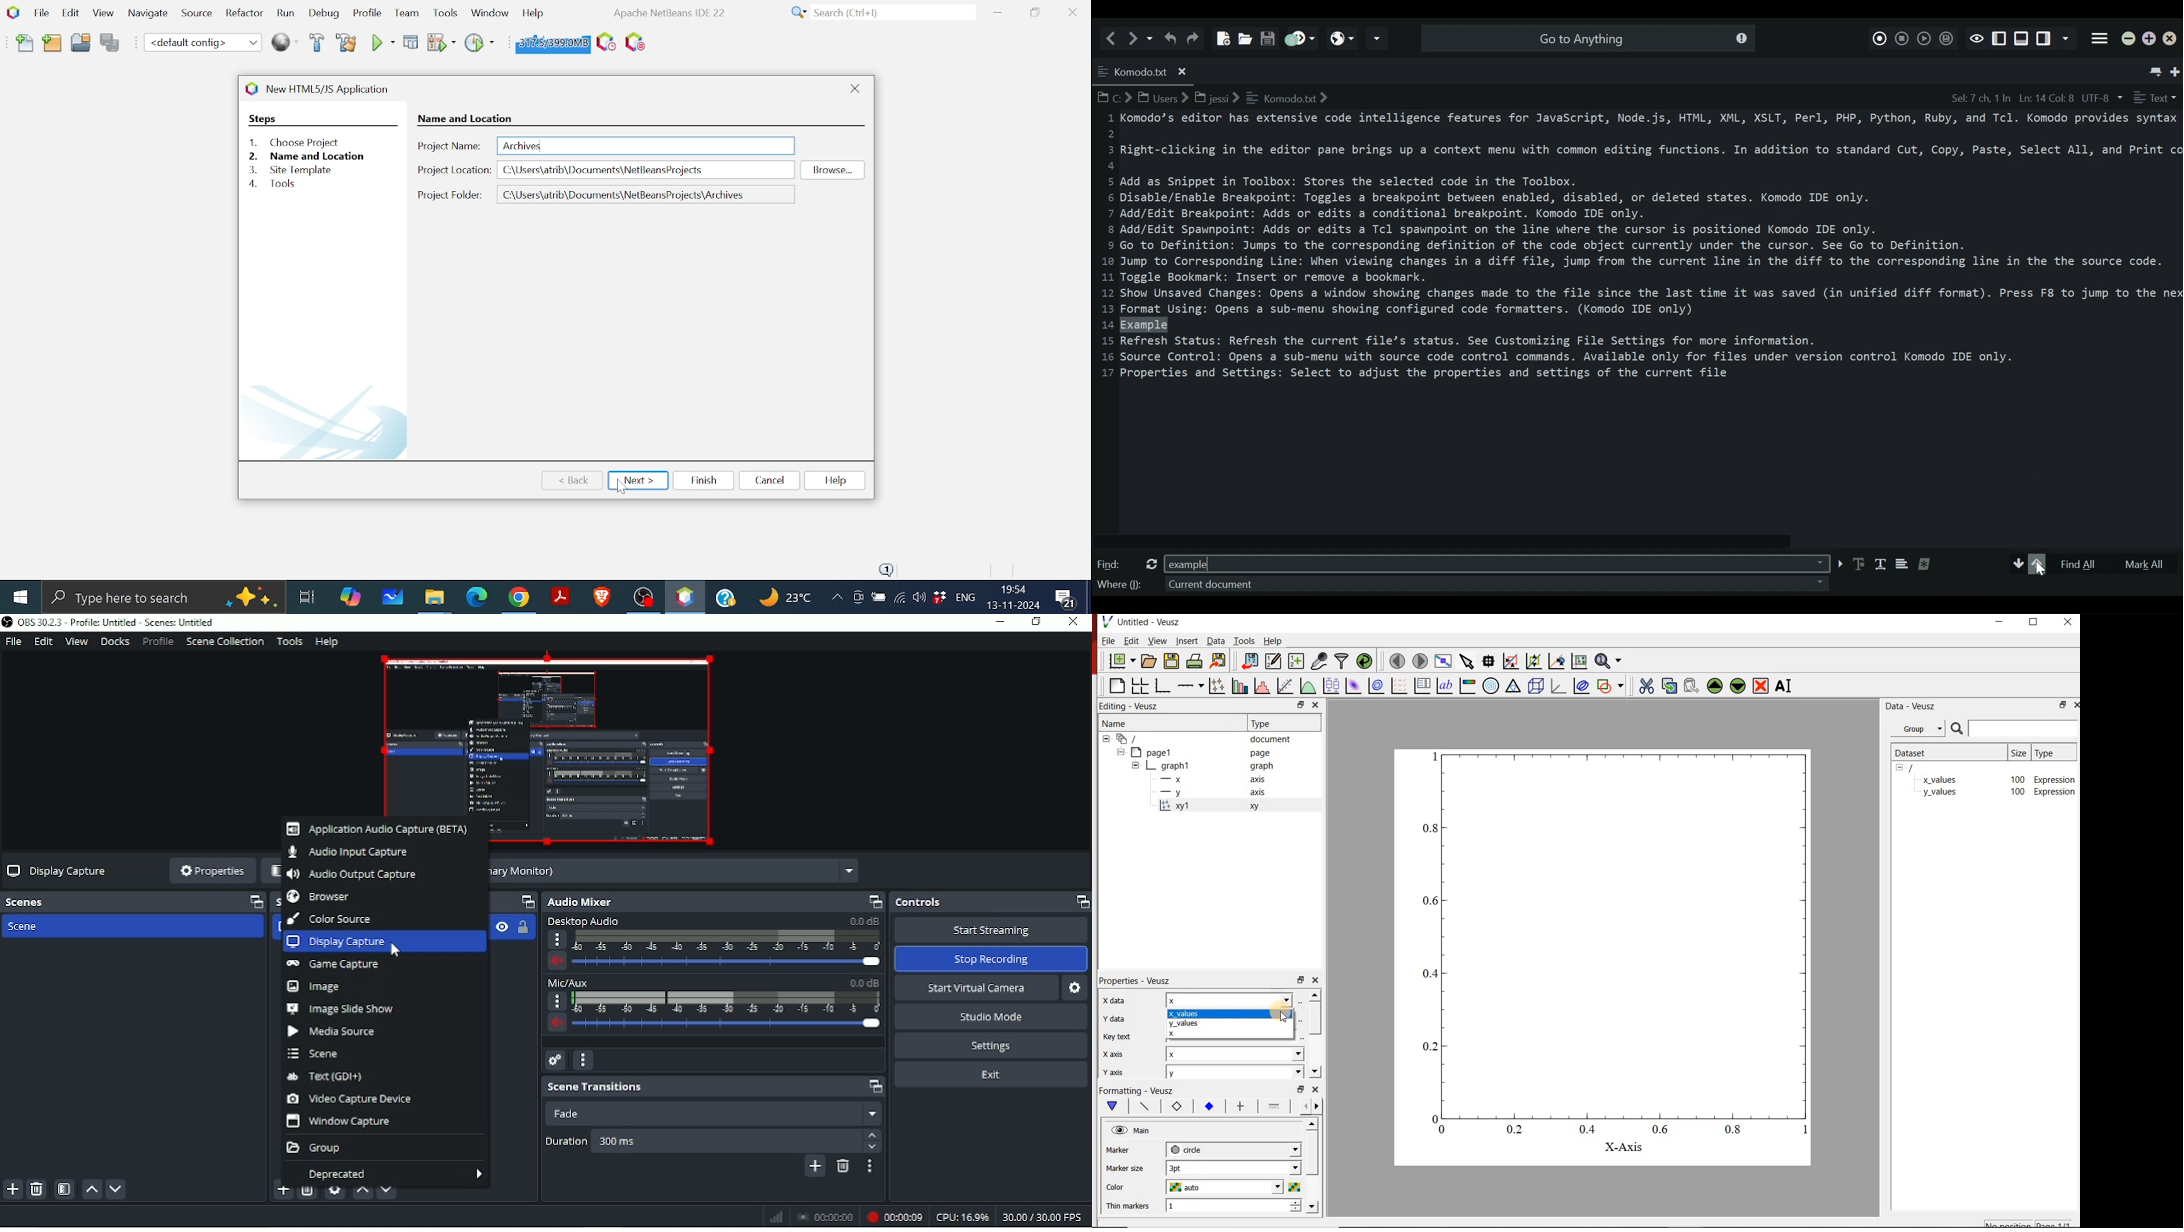 Image resolution: width=2184 pixels, height=1232 pixels. What do you see at coordinates (29, 928) in the screenshot?
I see `Scene` at bounding box center [29, 928].